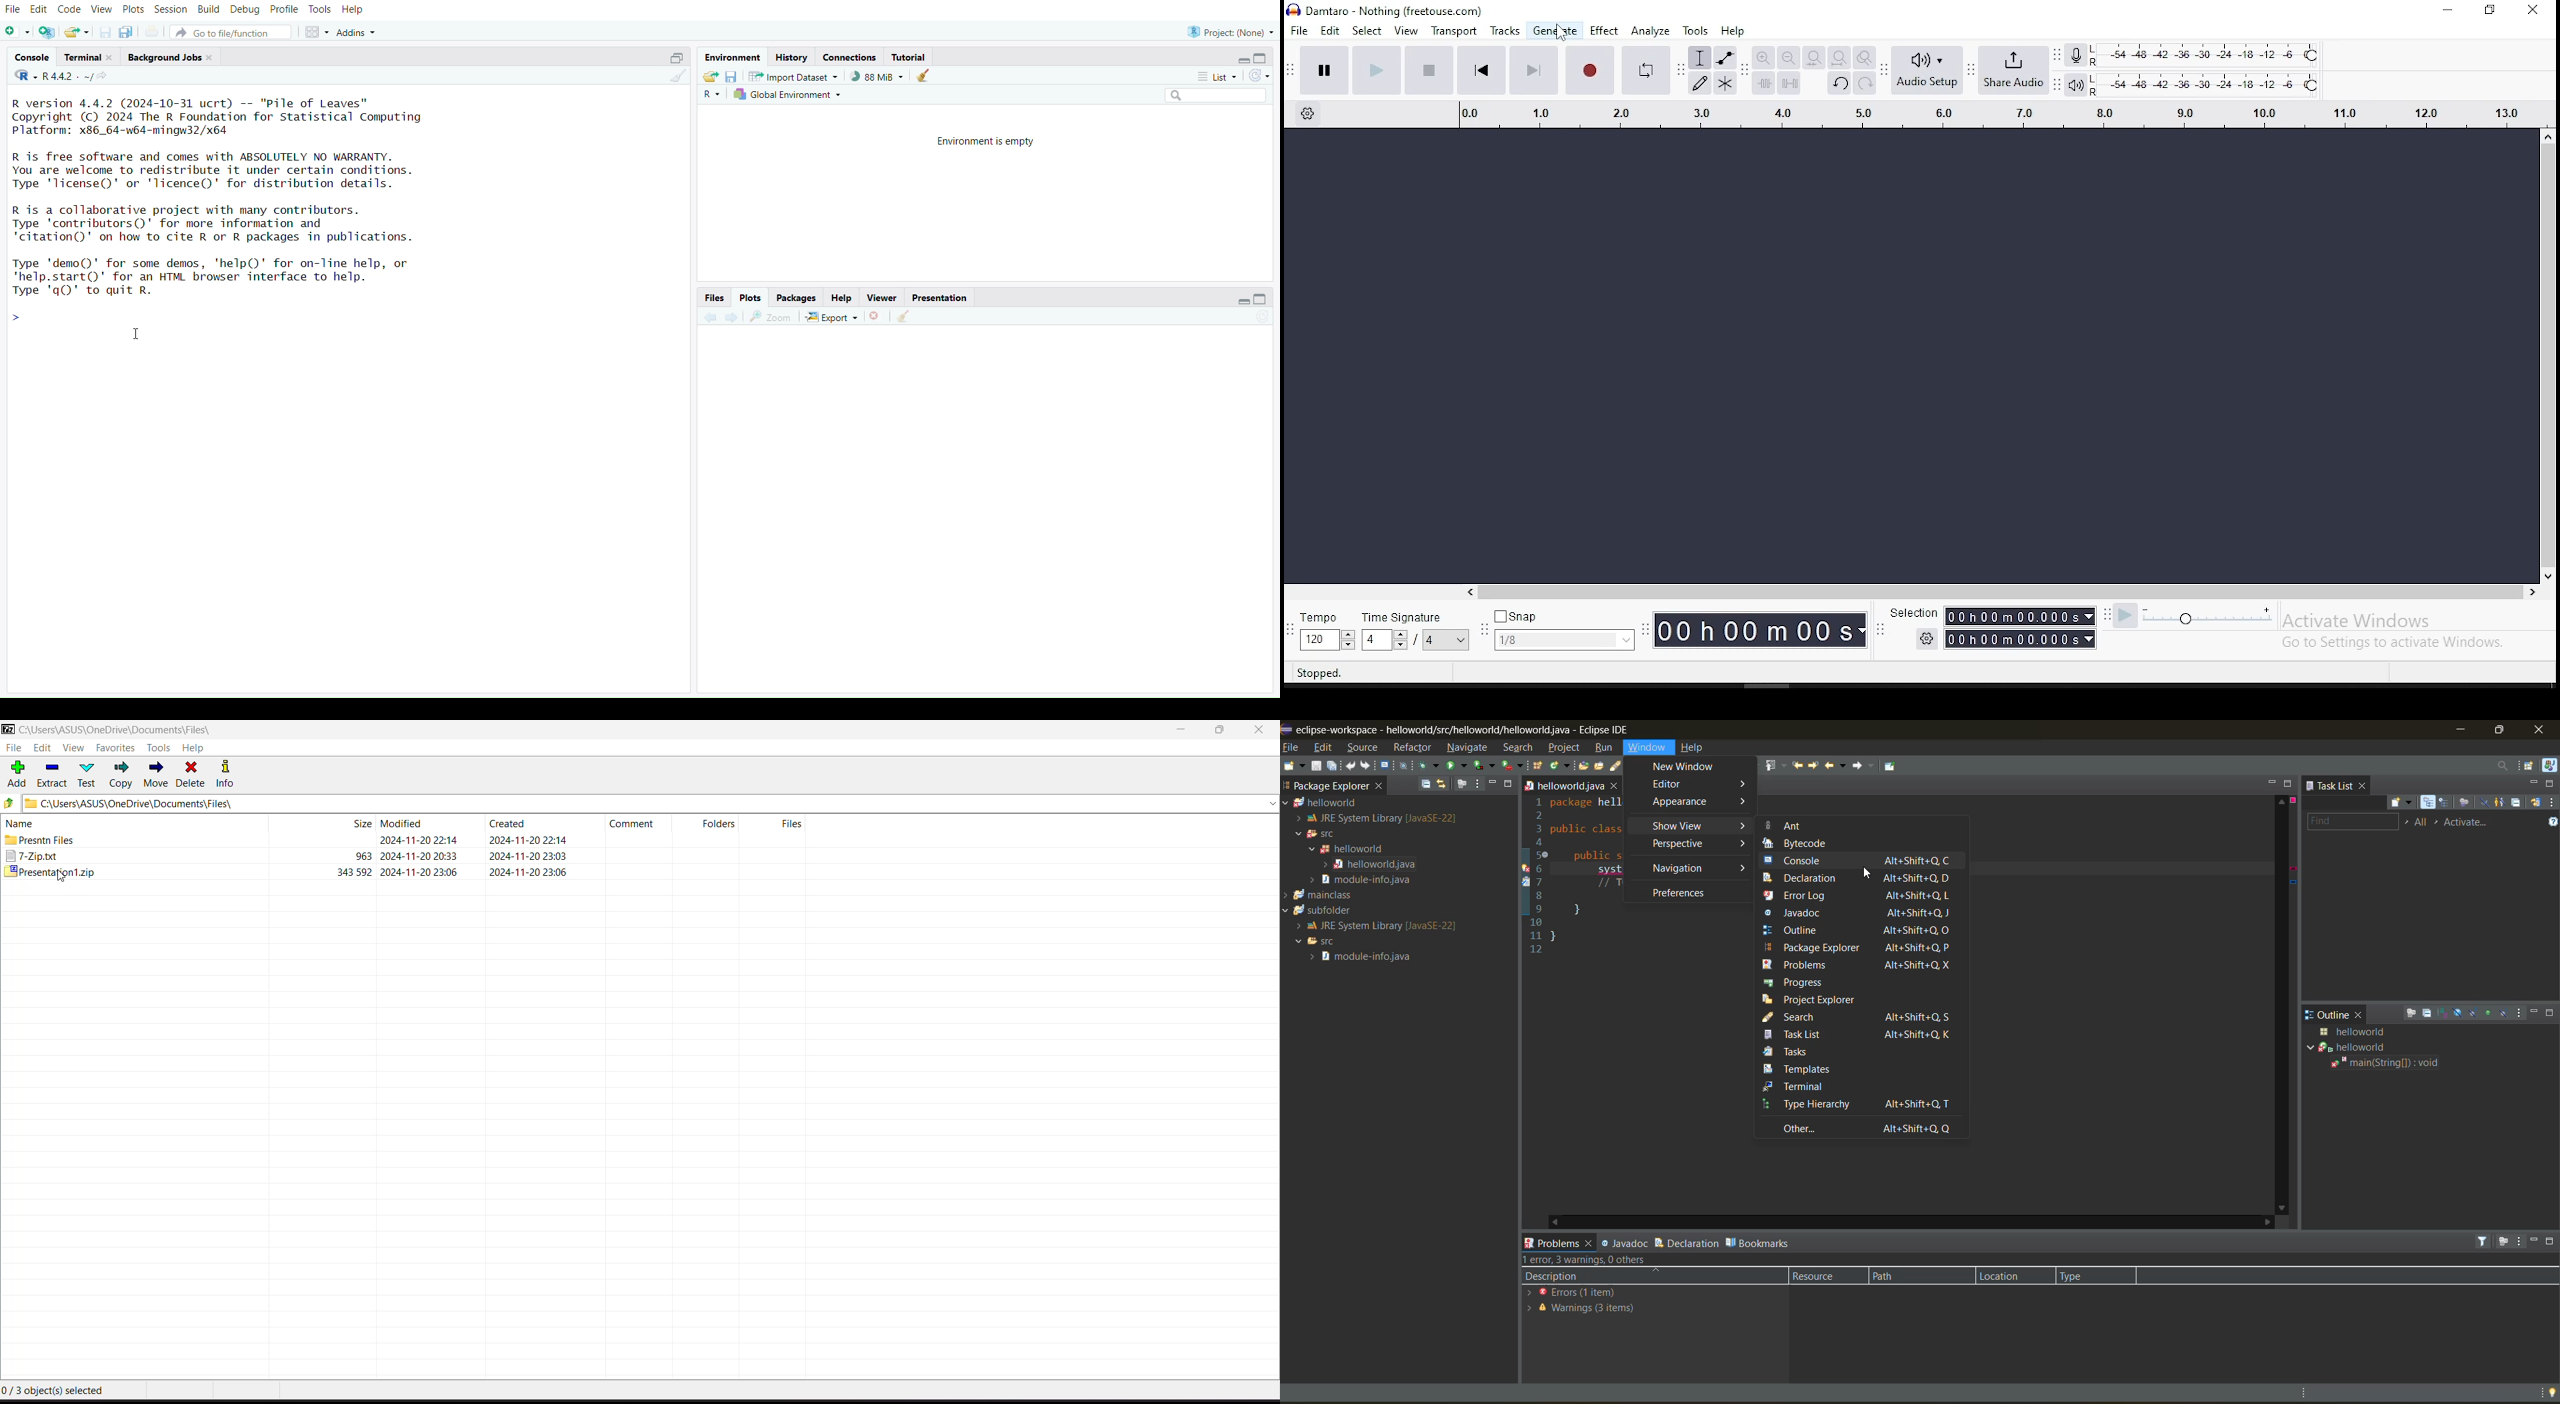 This screenshot has width=2576, height=1428. What do you see at coordinates (13, 11) in the screenshot?
I see `file` at bounding box center [13, 11].